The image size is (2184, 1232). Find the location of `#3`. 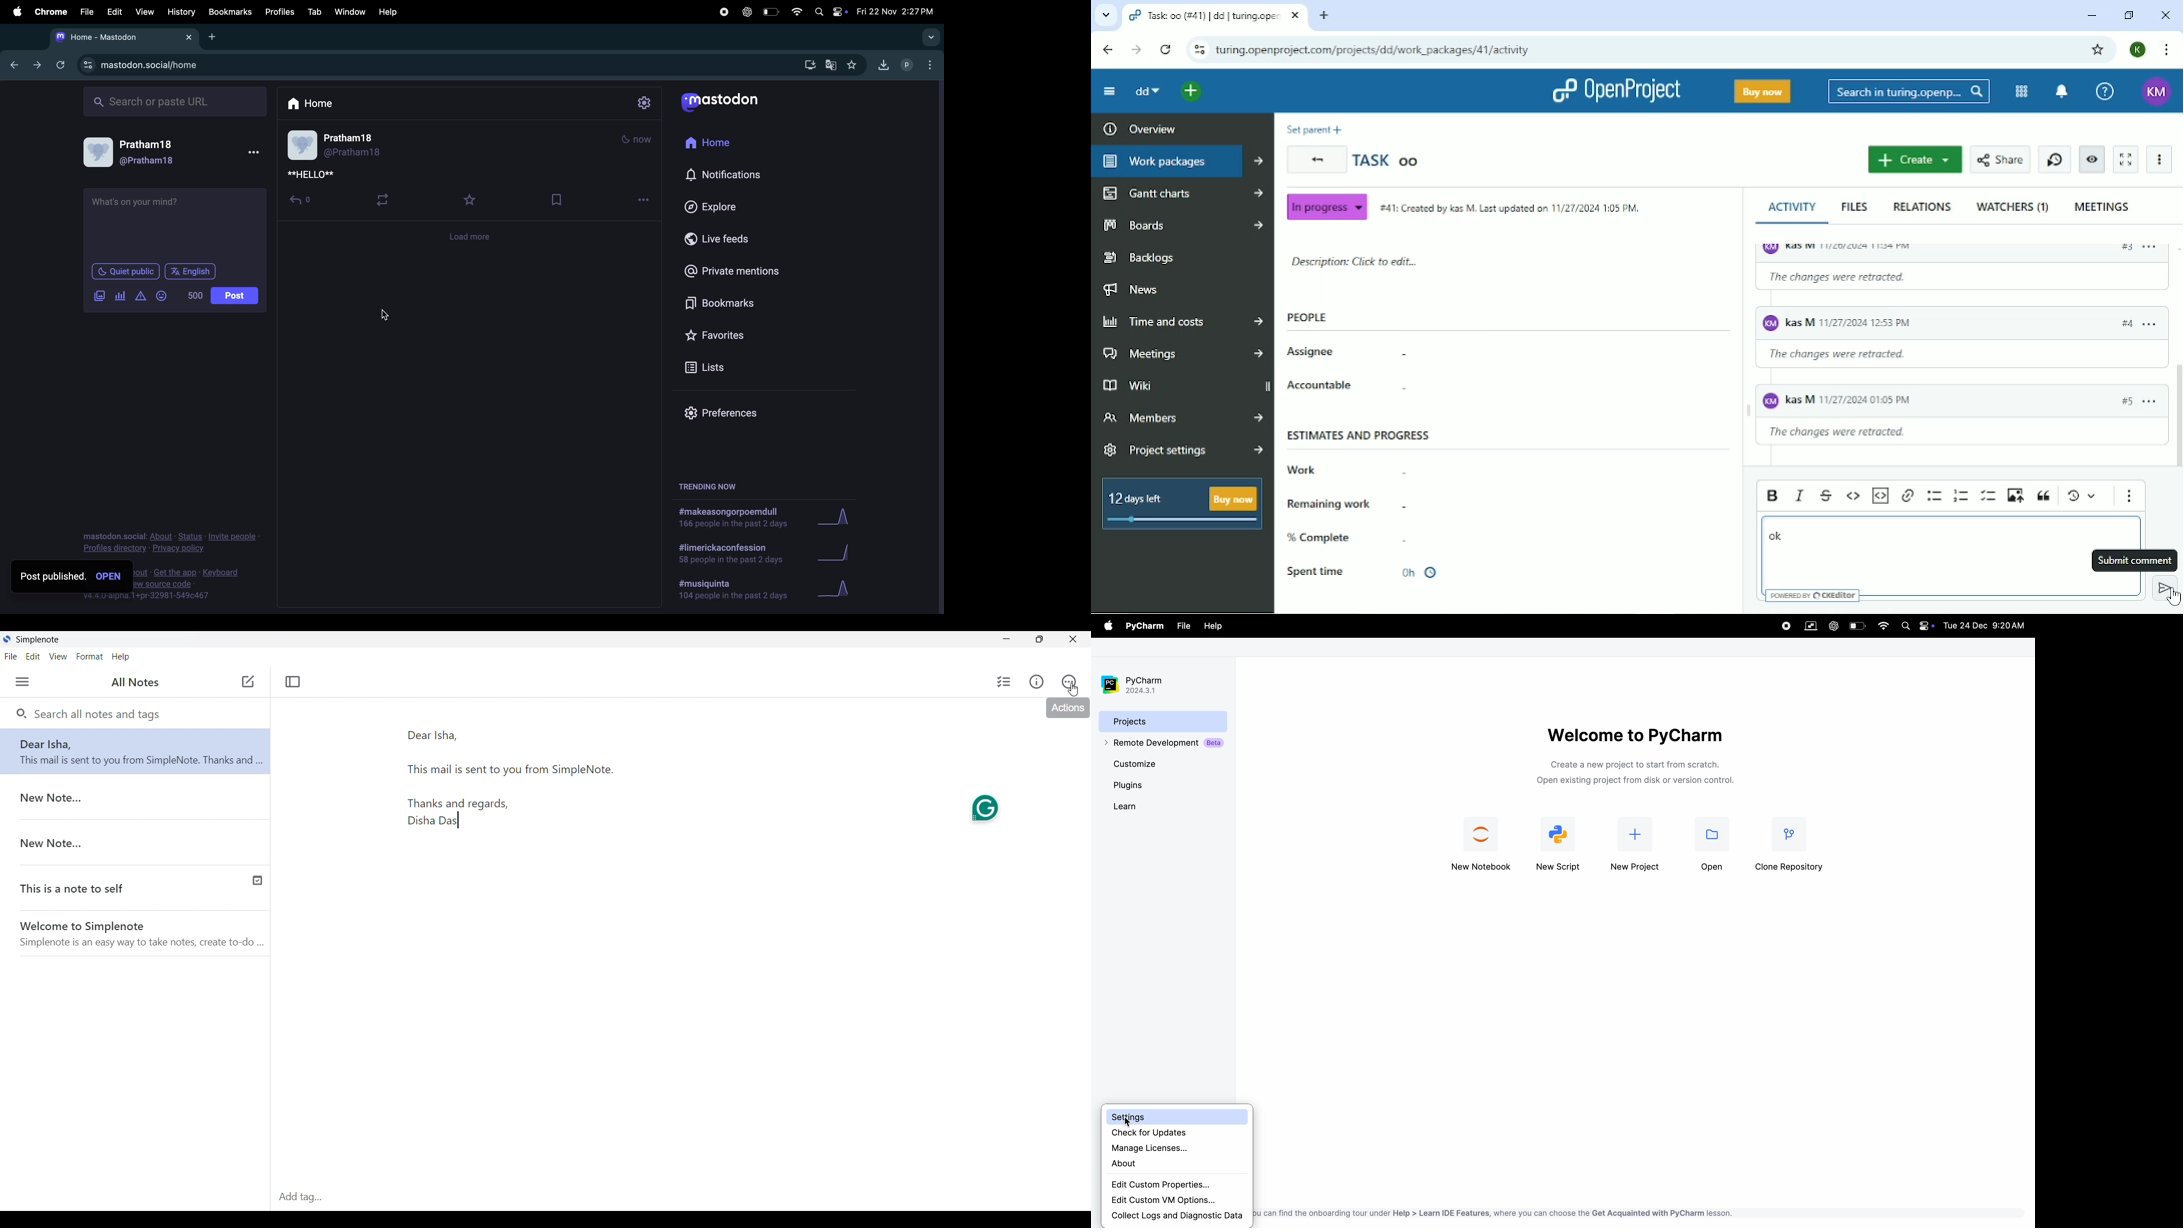

#3 is located at coordinates (2120, 328).